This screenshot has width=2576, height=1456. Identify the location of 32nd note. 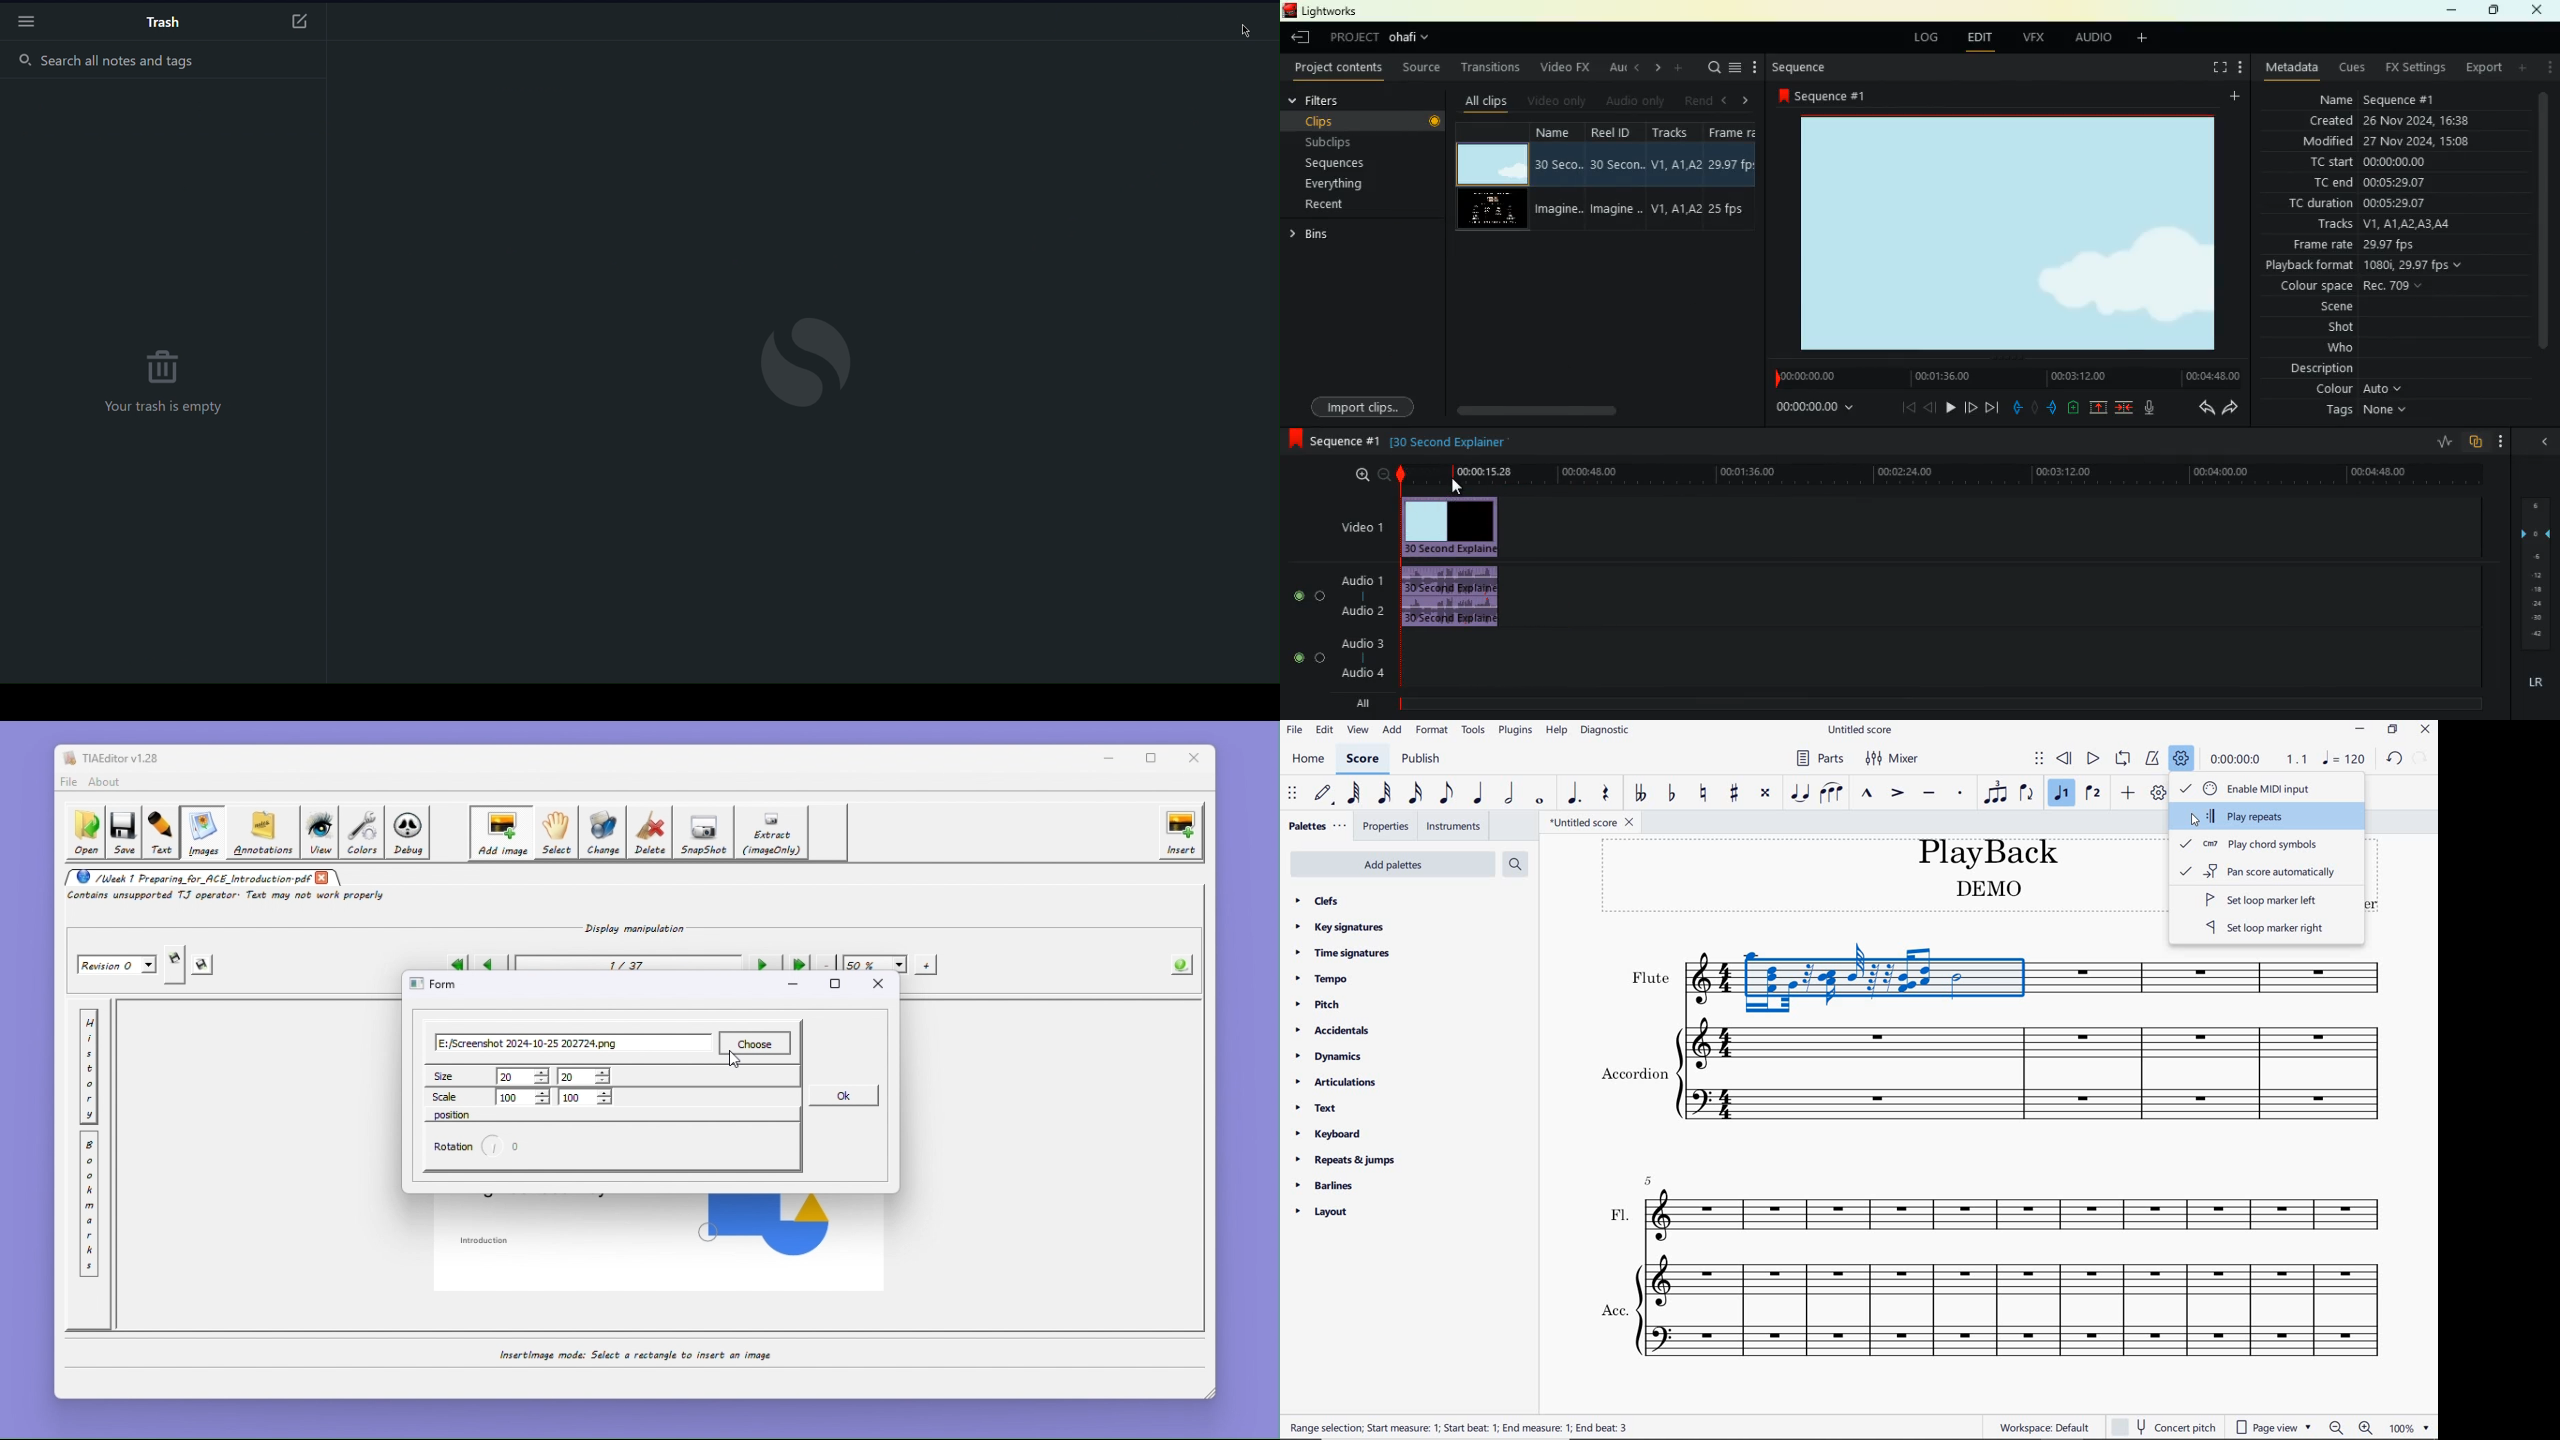
(1386, 794).